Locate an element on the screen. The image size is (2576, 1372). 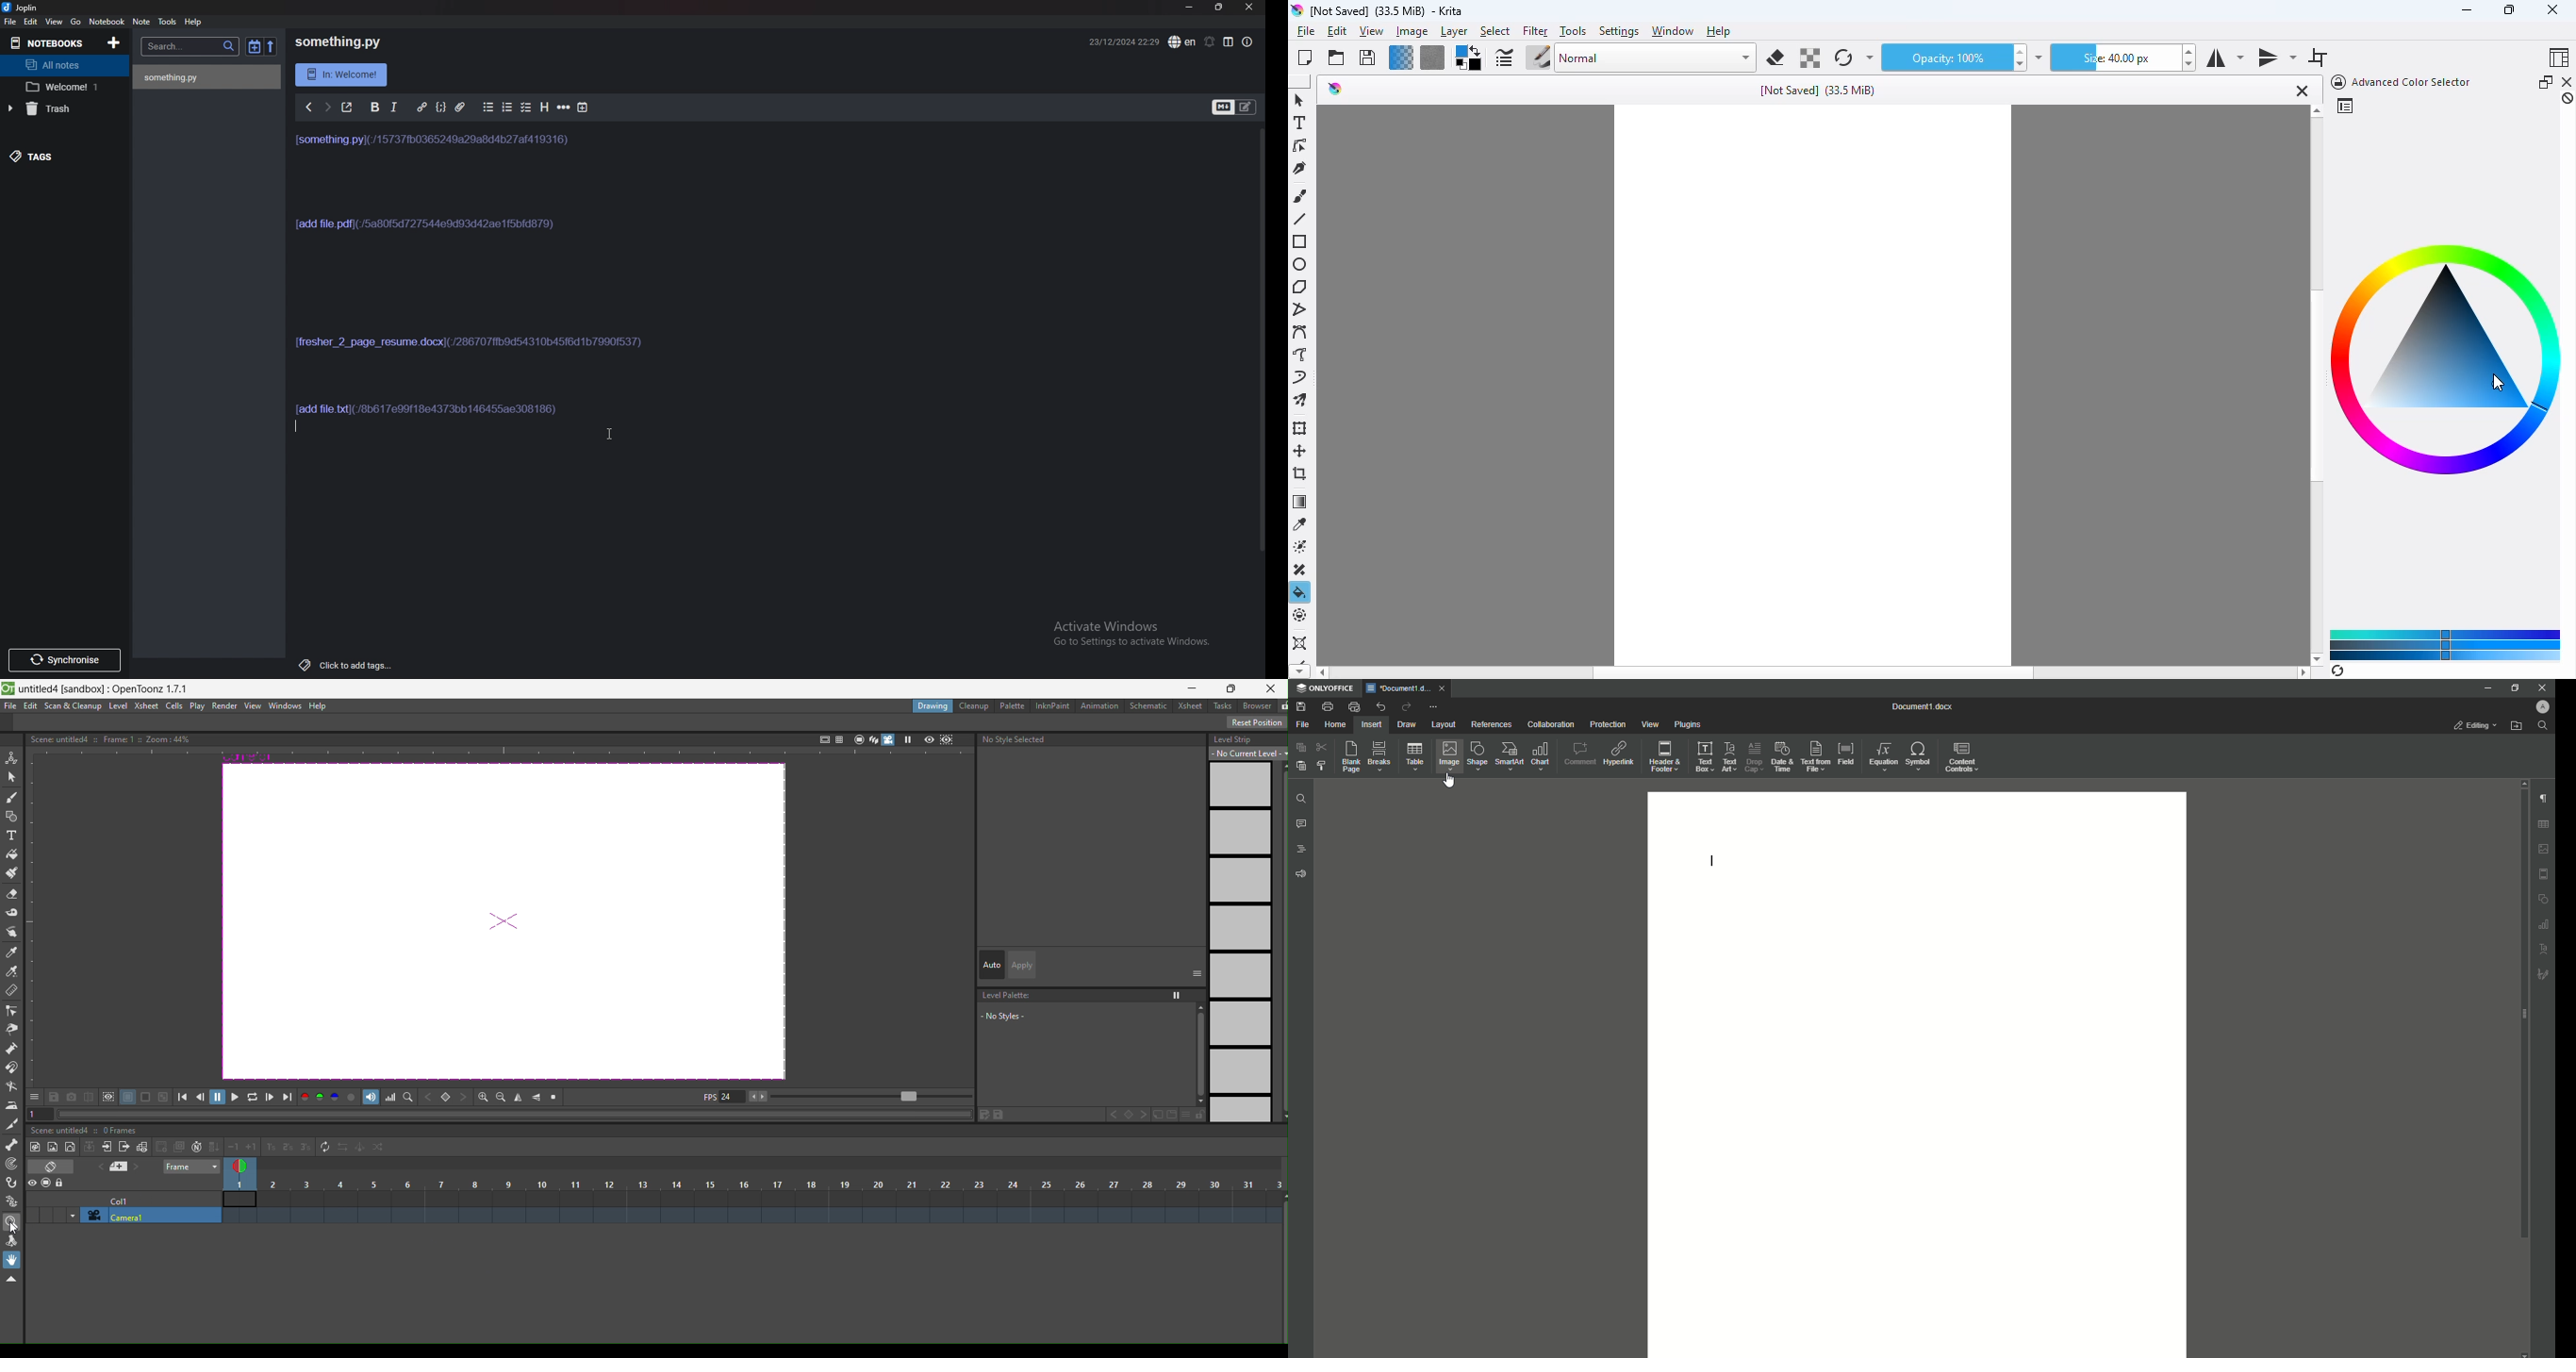
Content Controls is located at coordinates (1966, 760).